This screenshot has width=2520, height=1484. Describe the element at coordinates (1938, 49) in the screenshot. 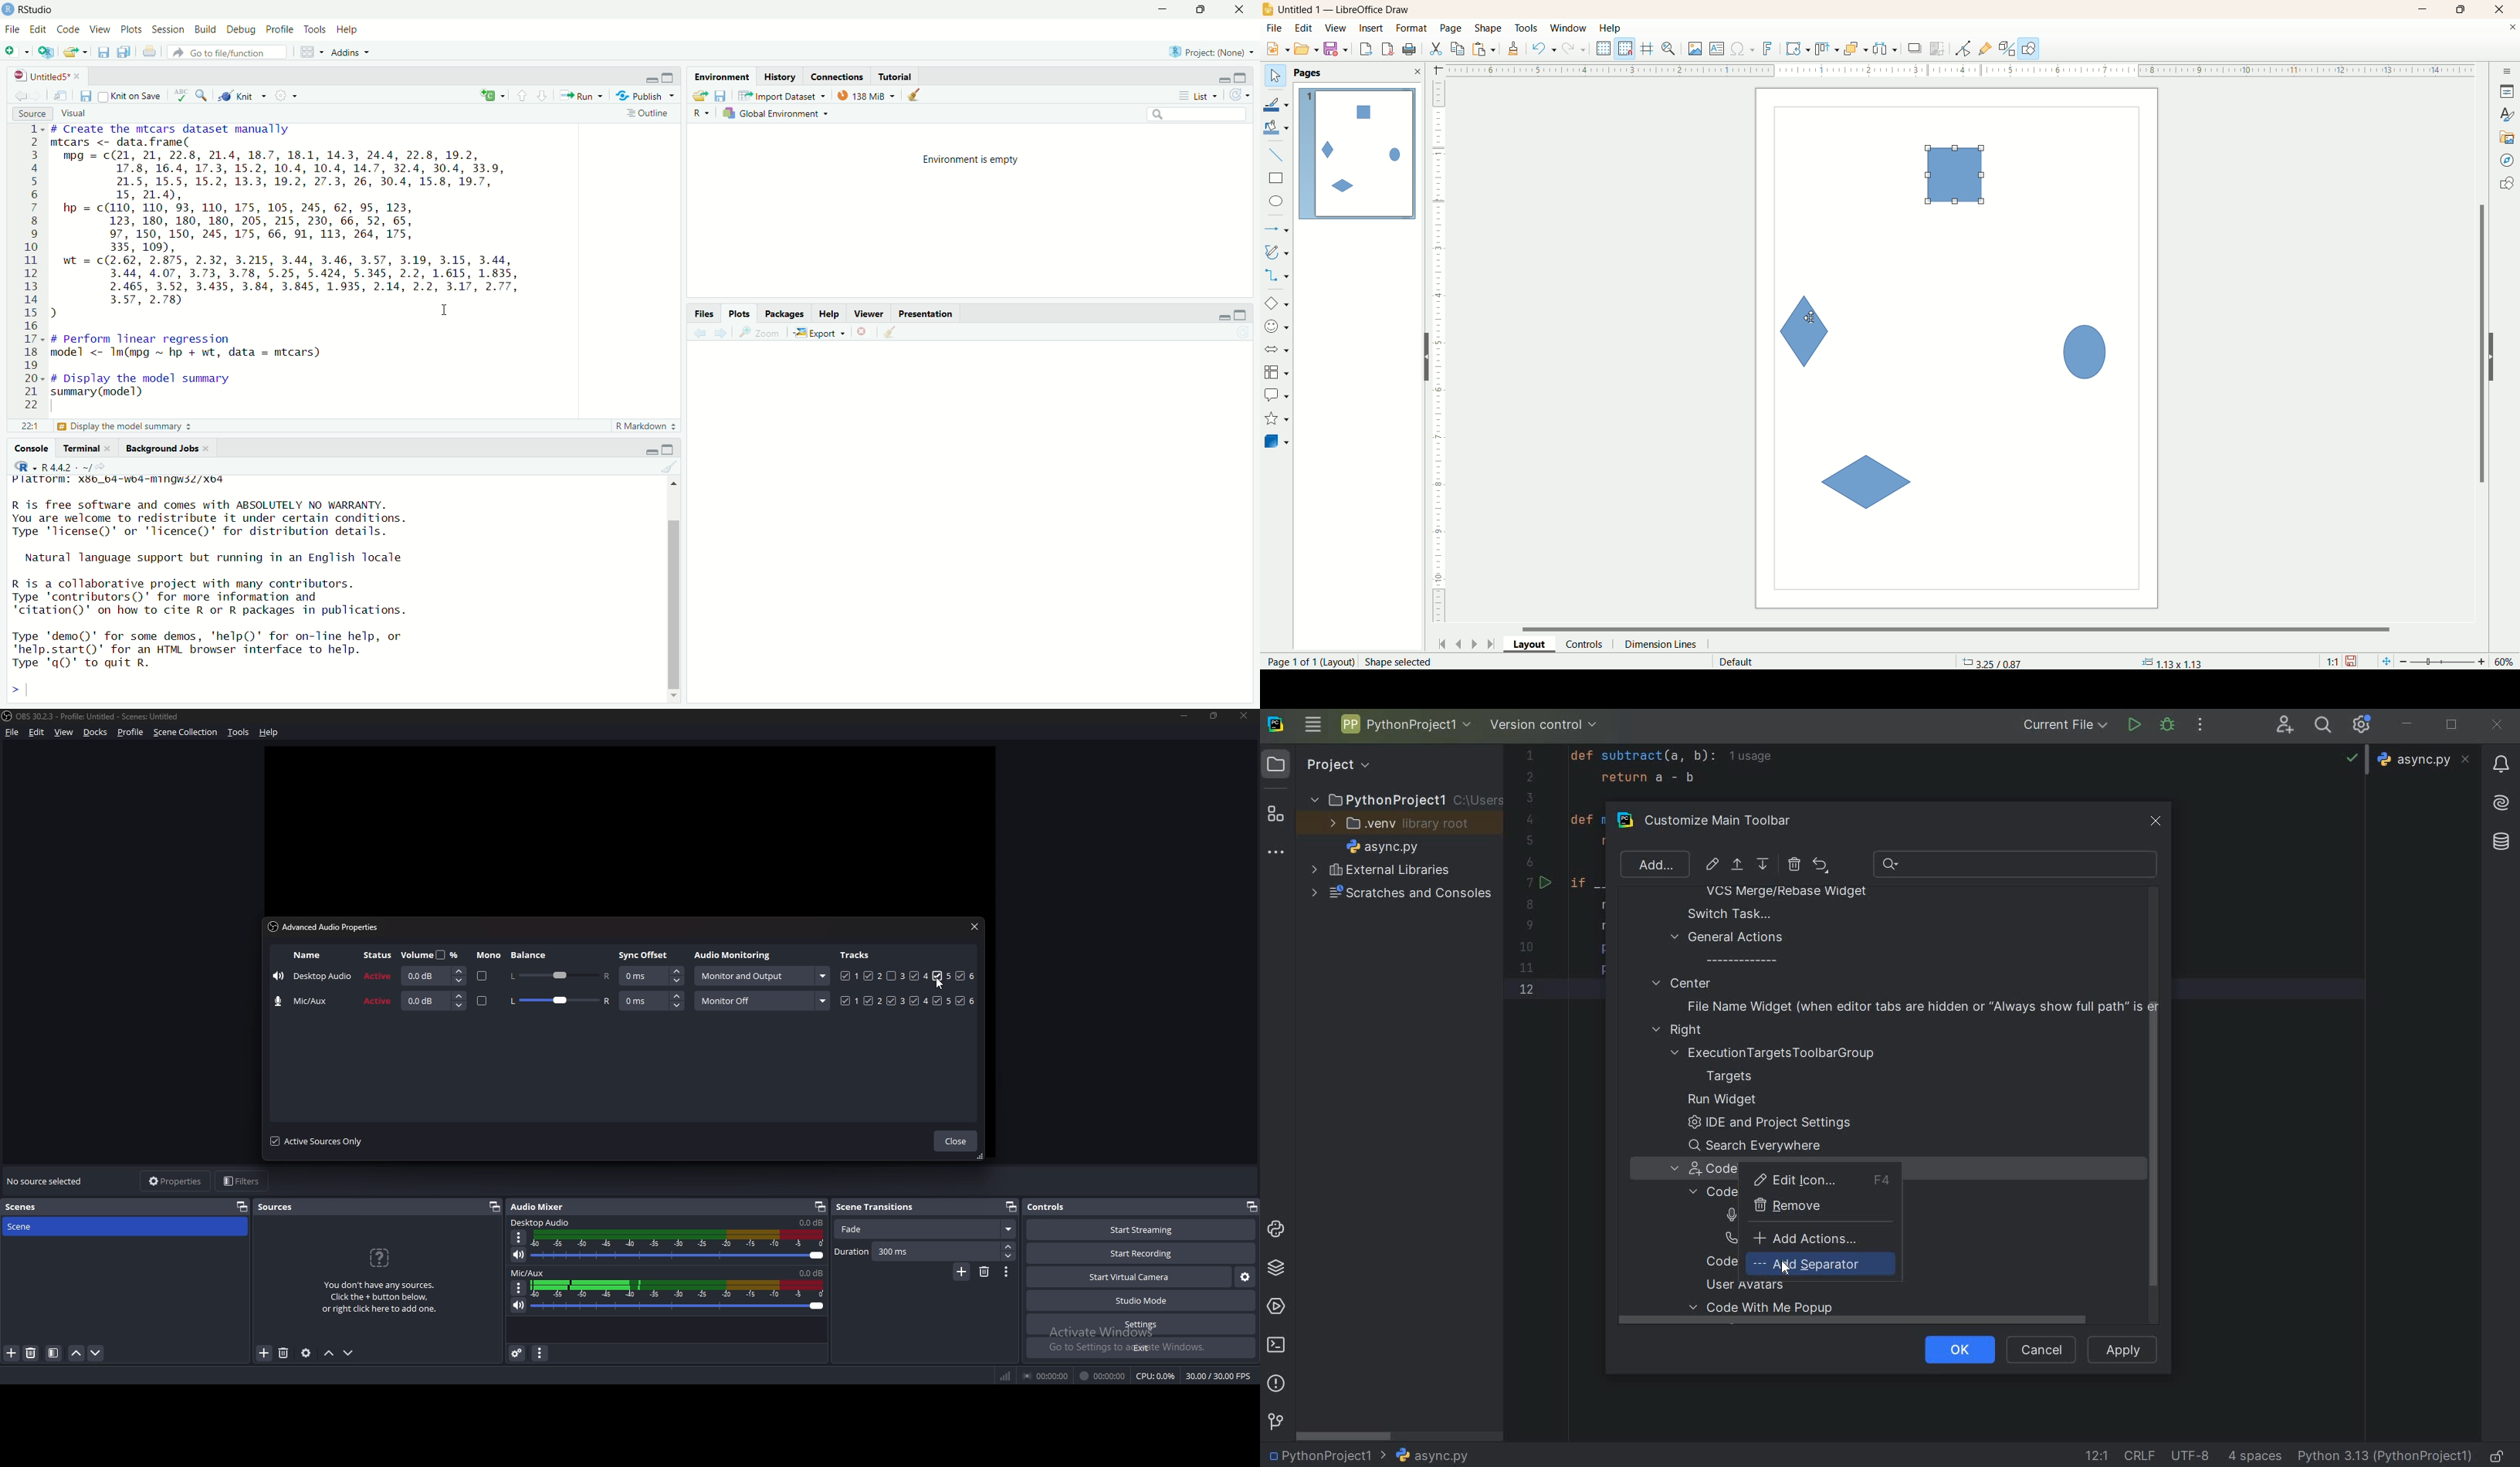

I see `crop image` at that location.